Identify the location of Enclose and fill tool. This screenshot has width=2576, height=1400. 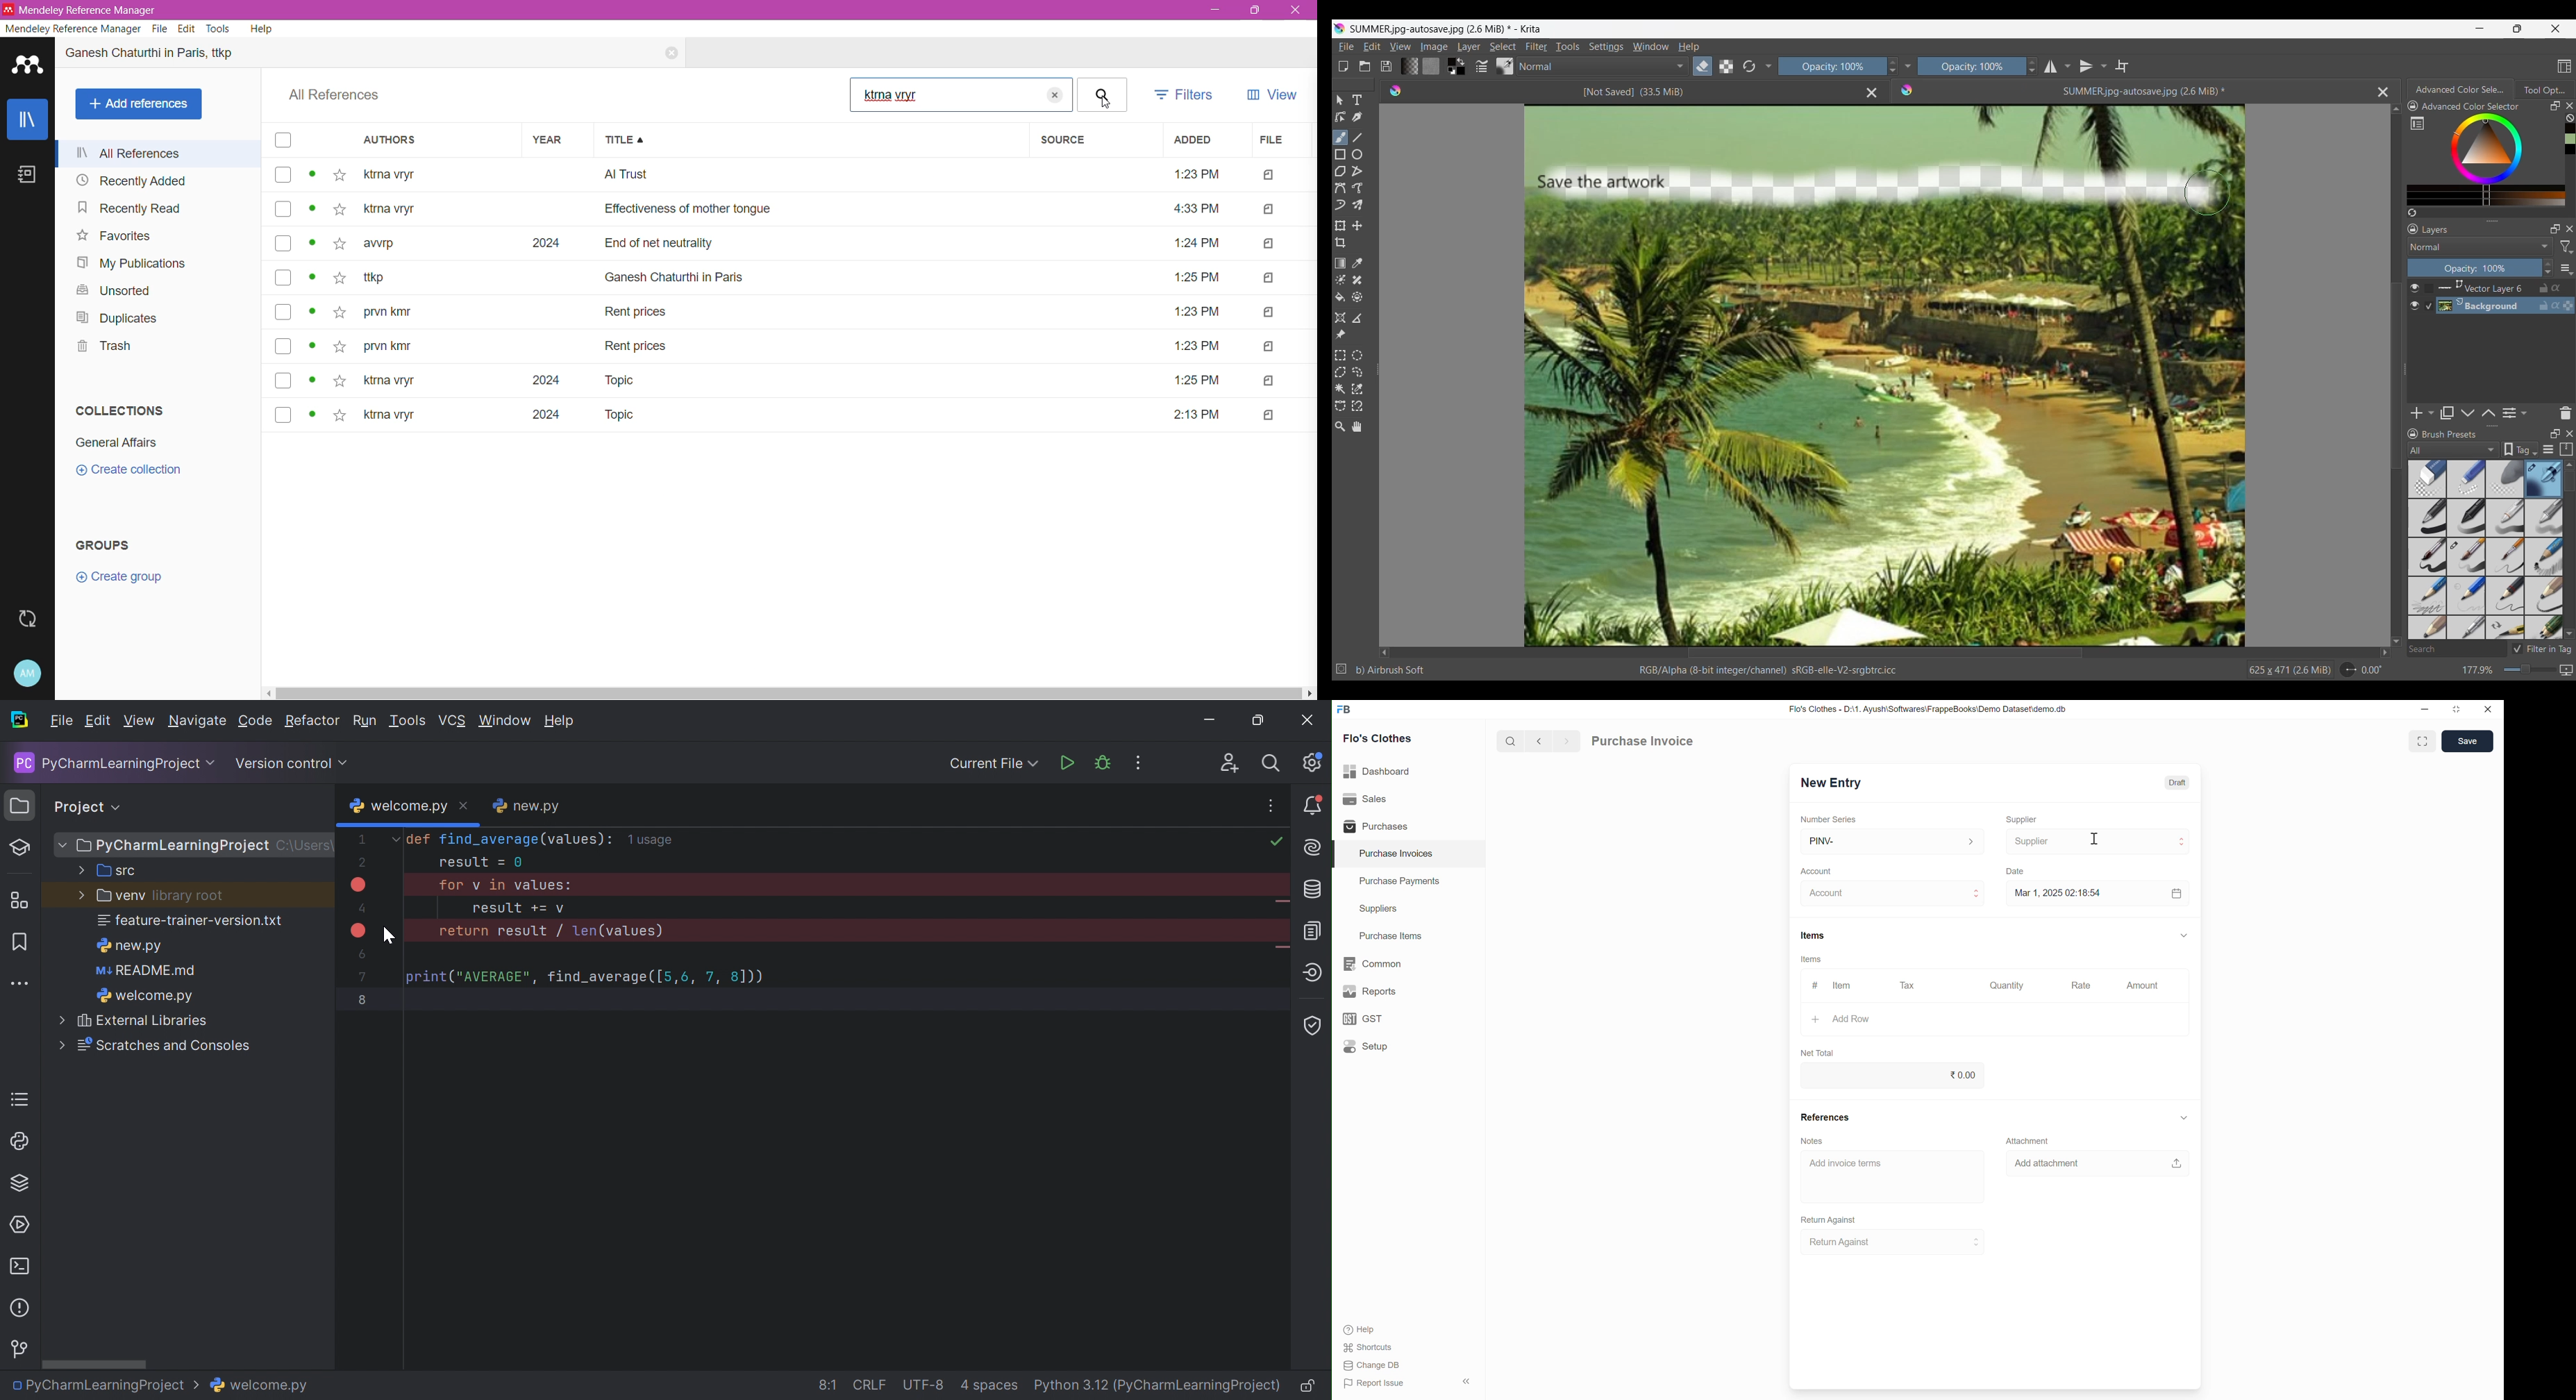
(1357, 297).